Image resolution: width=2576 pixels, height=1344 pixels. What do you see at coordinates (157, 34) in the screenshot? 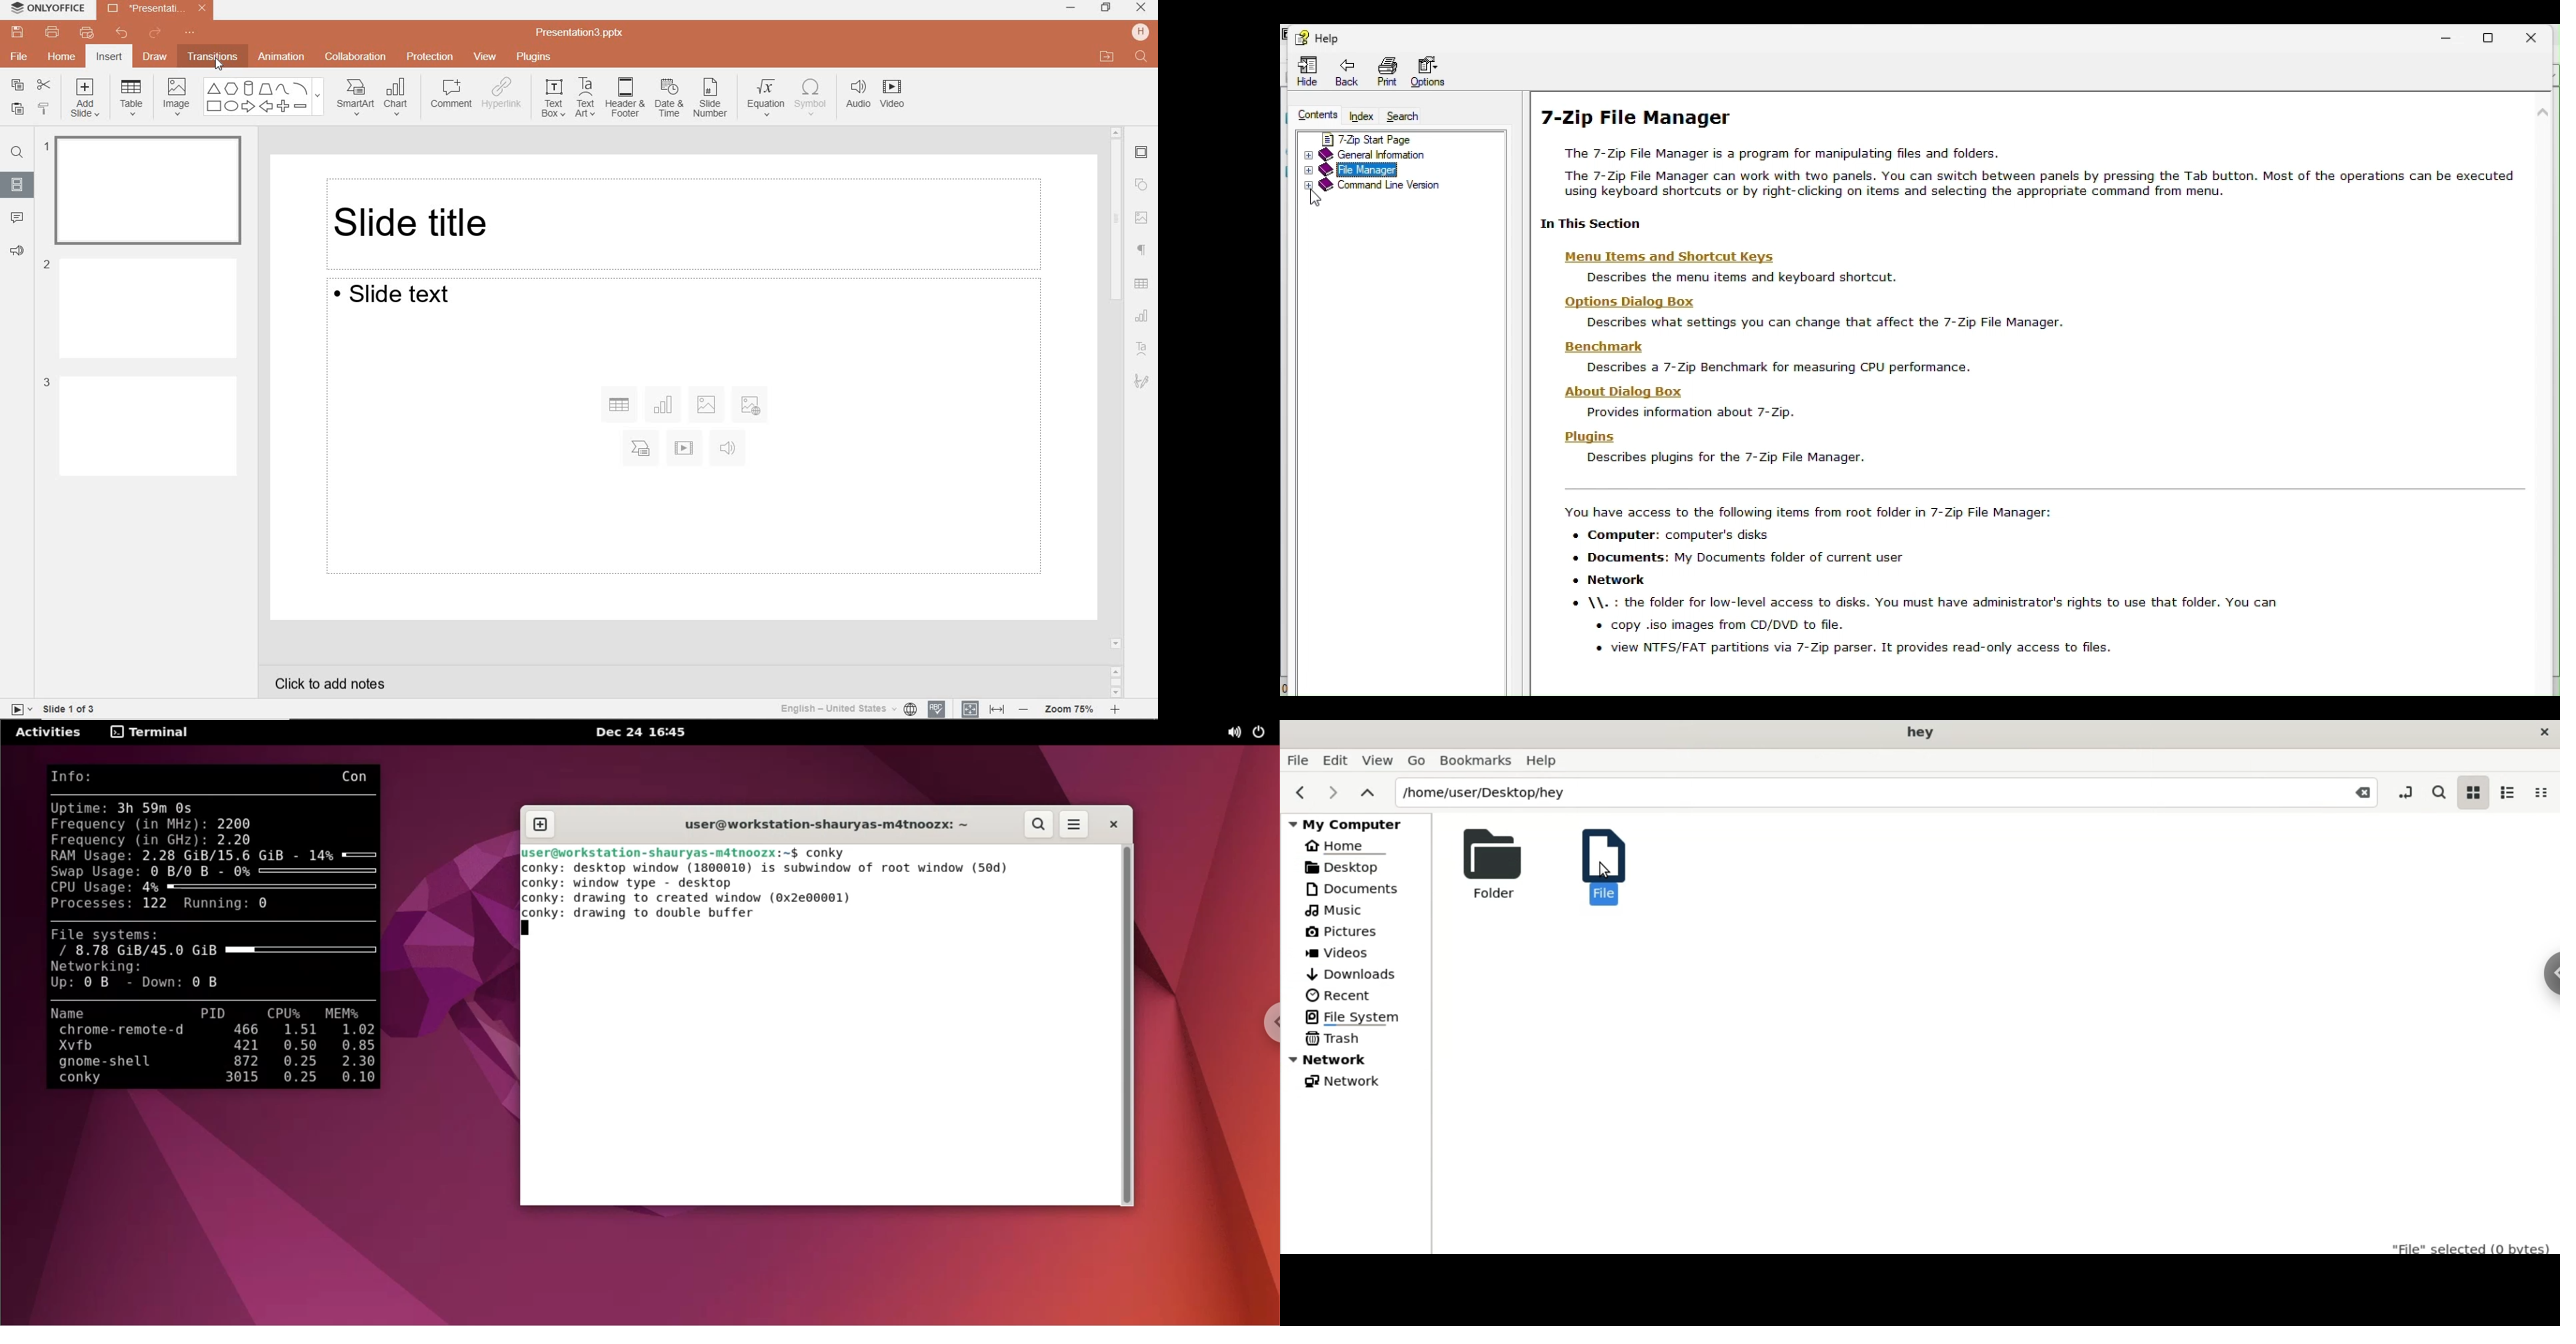
I see `redo` at bounding box center [157, 34].